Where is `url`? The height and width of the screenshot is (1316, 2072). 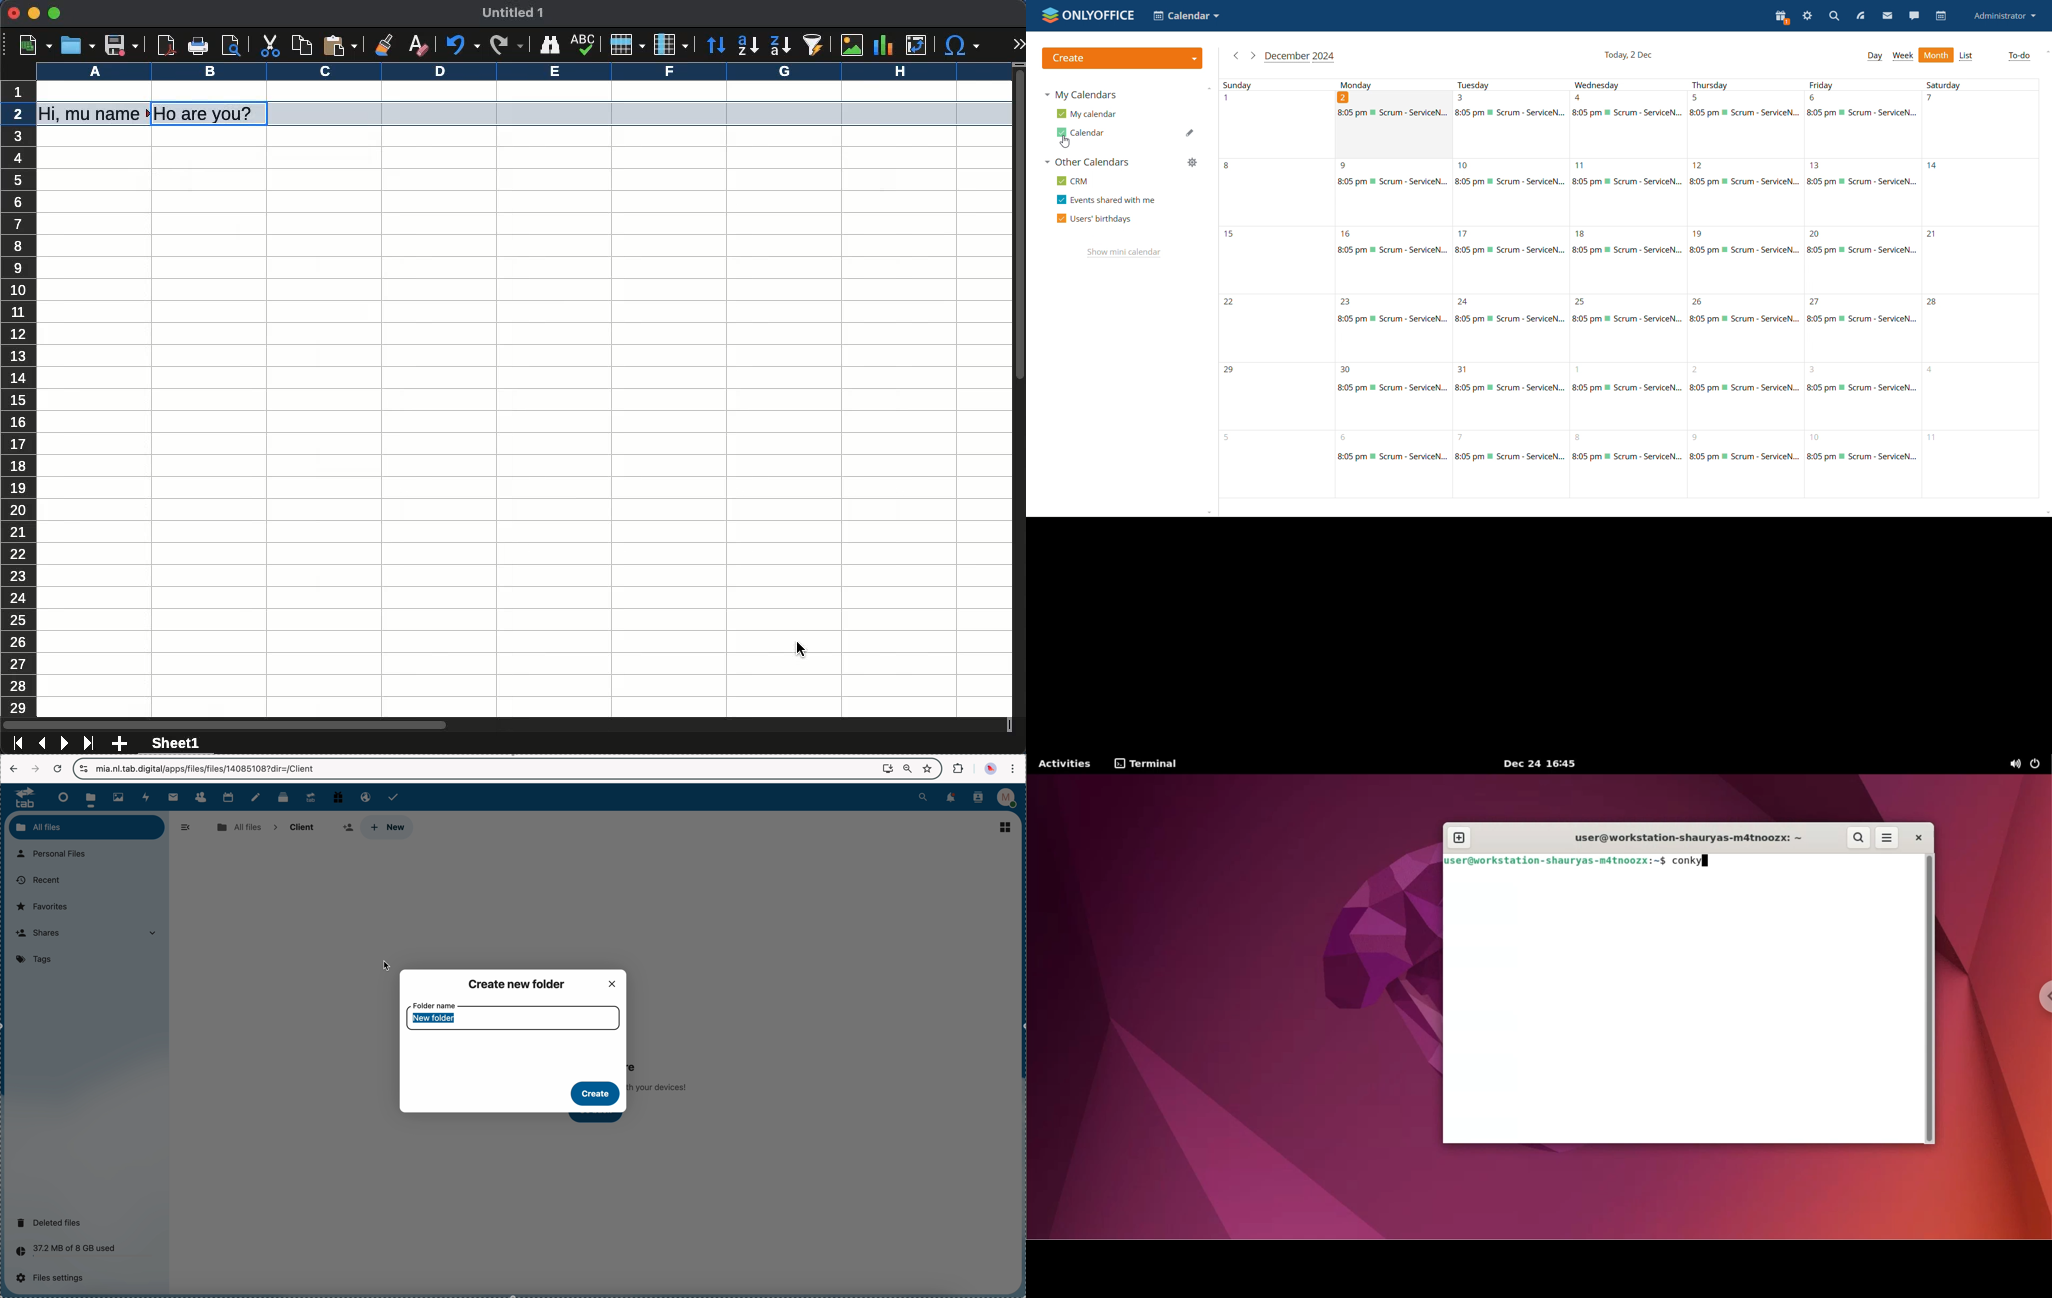 url is located at coordinates (209, 769).